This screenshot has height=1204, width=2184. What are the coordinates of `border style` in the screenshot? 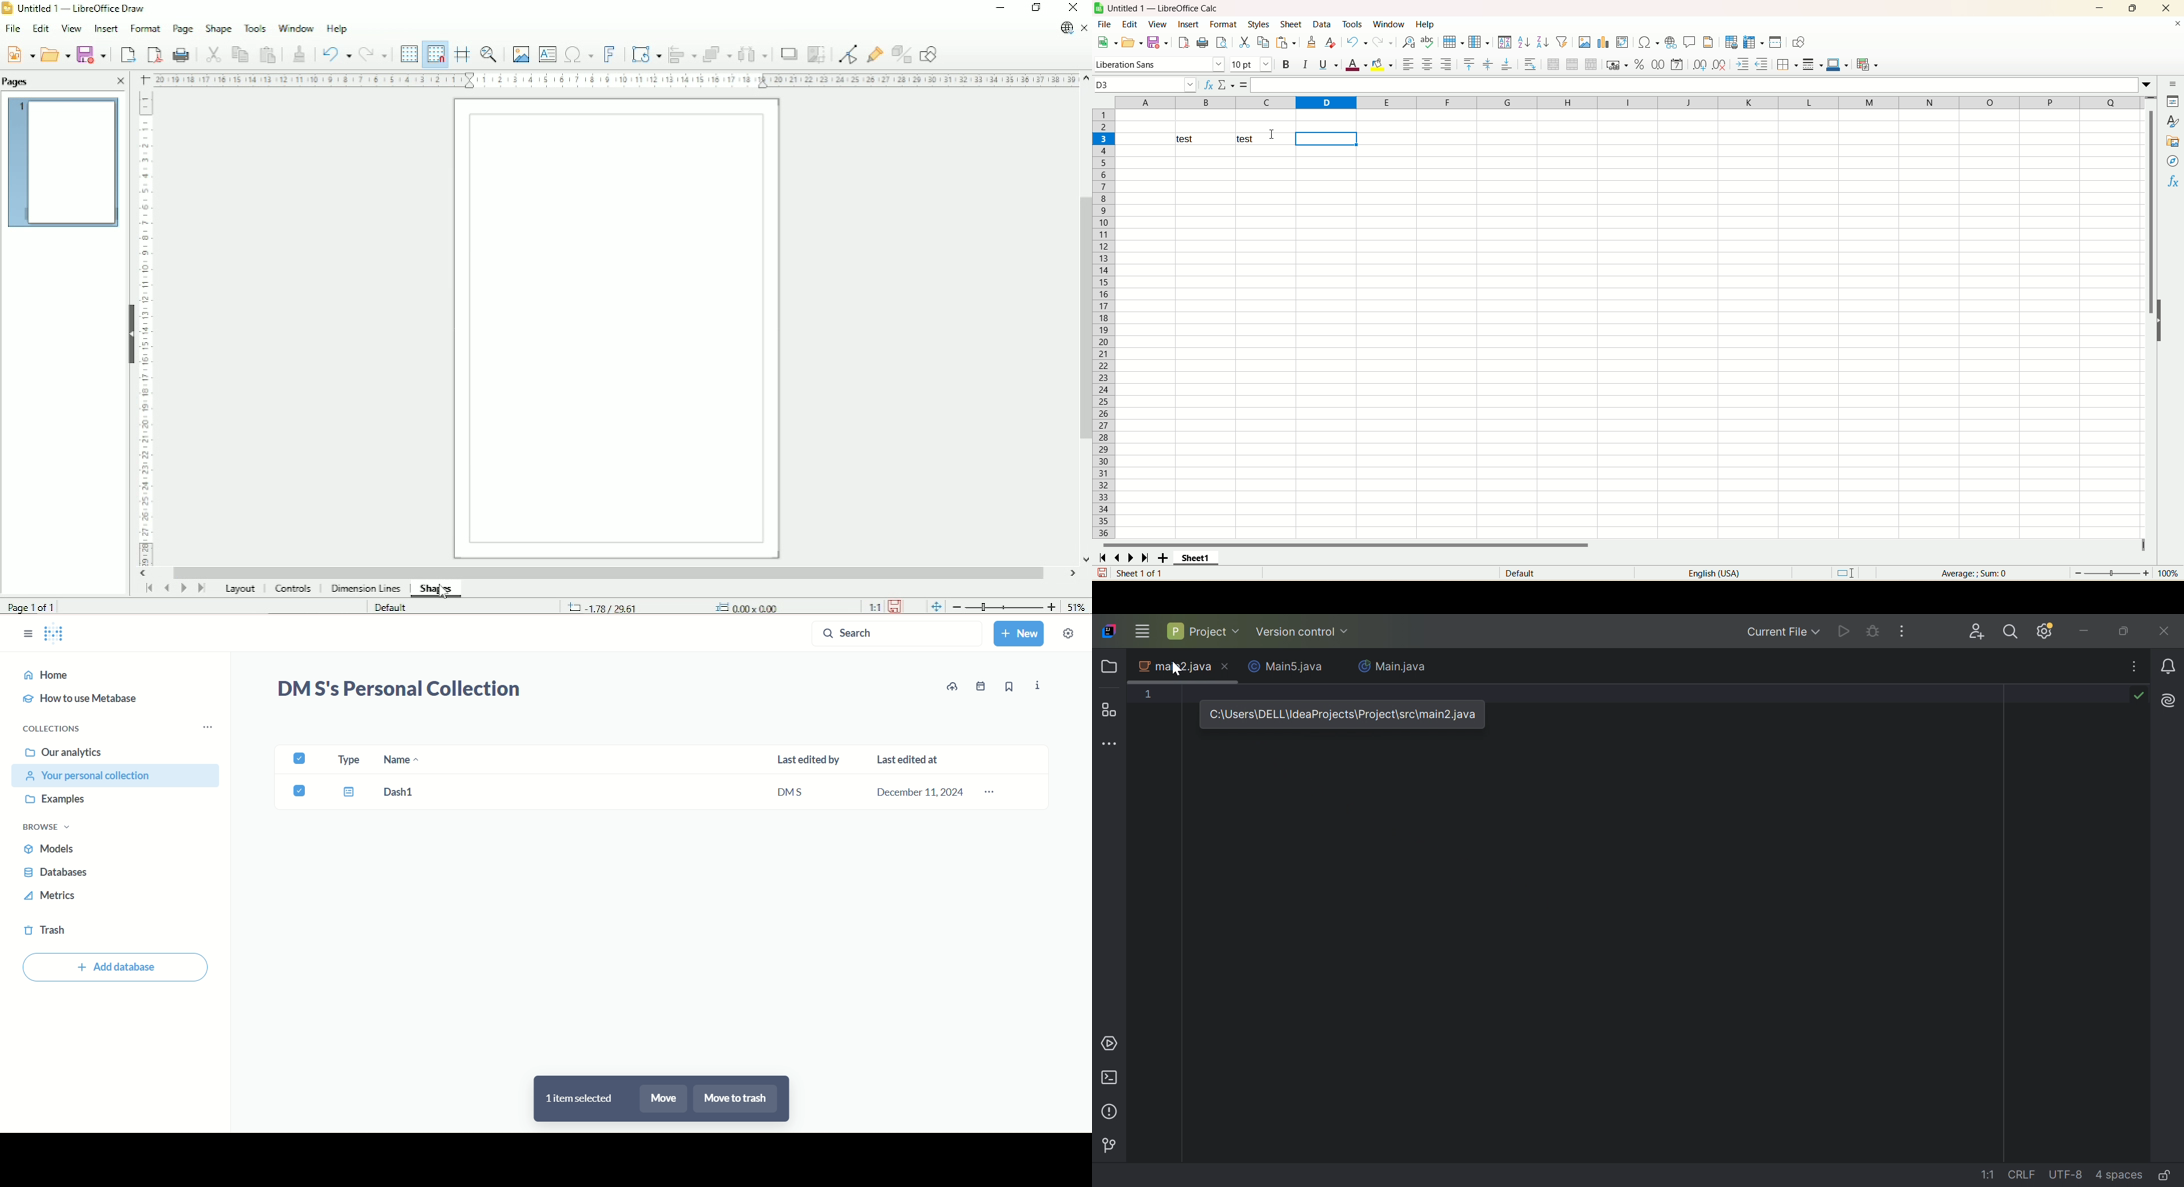 It's located at (1813, 64).